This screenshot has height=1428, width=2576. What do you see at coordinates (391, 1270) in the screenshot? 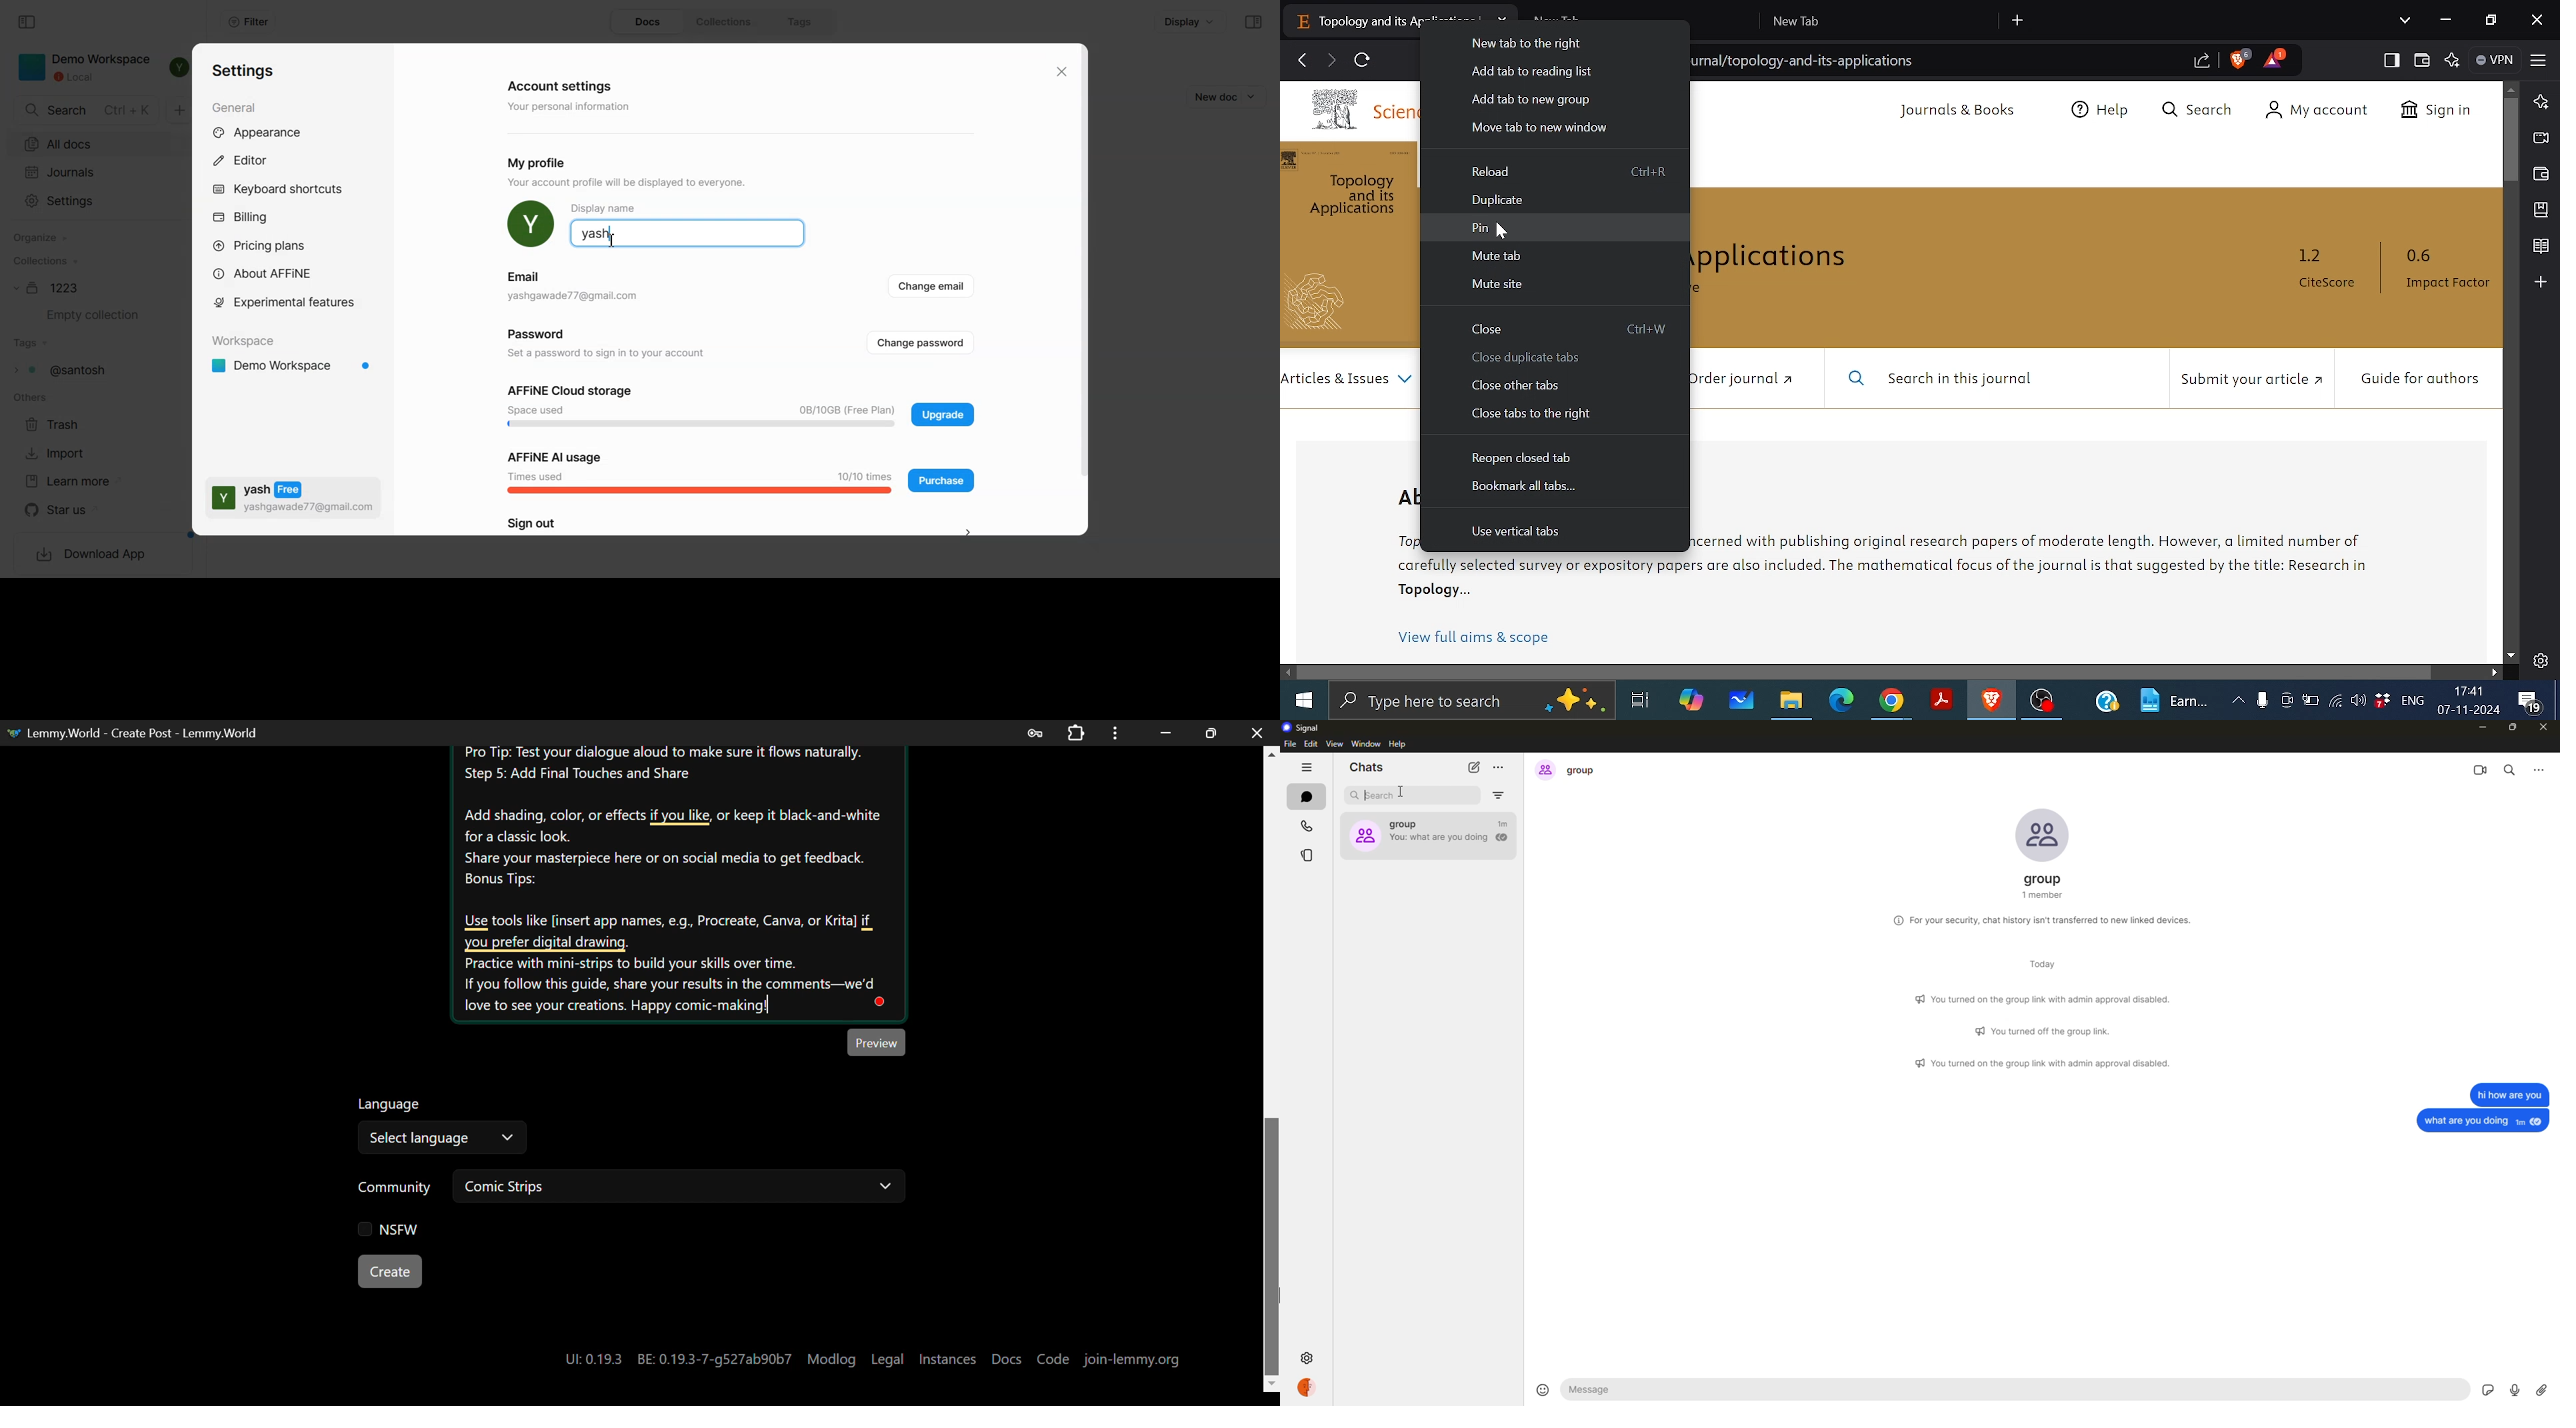
I see `Create Button` at bounding box center [391, 1270].